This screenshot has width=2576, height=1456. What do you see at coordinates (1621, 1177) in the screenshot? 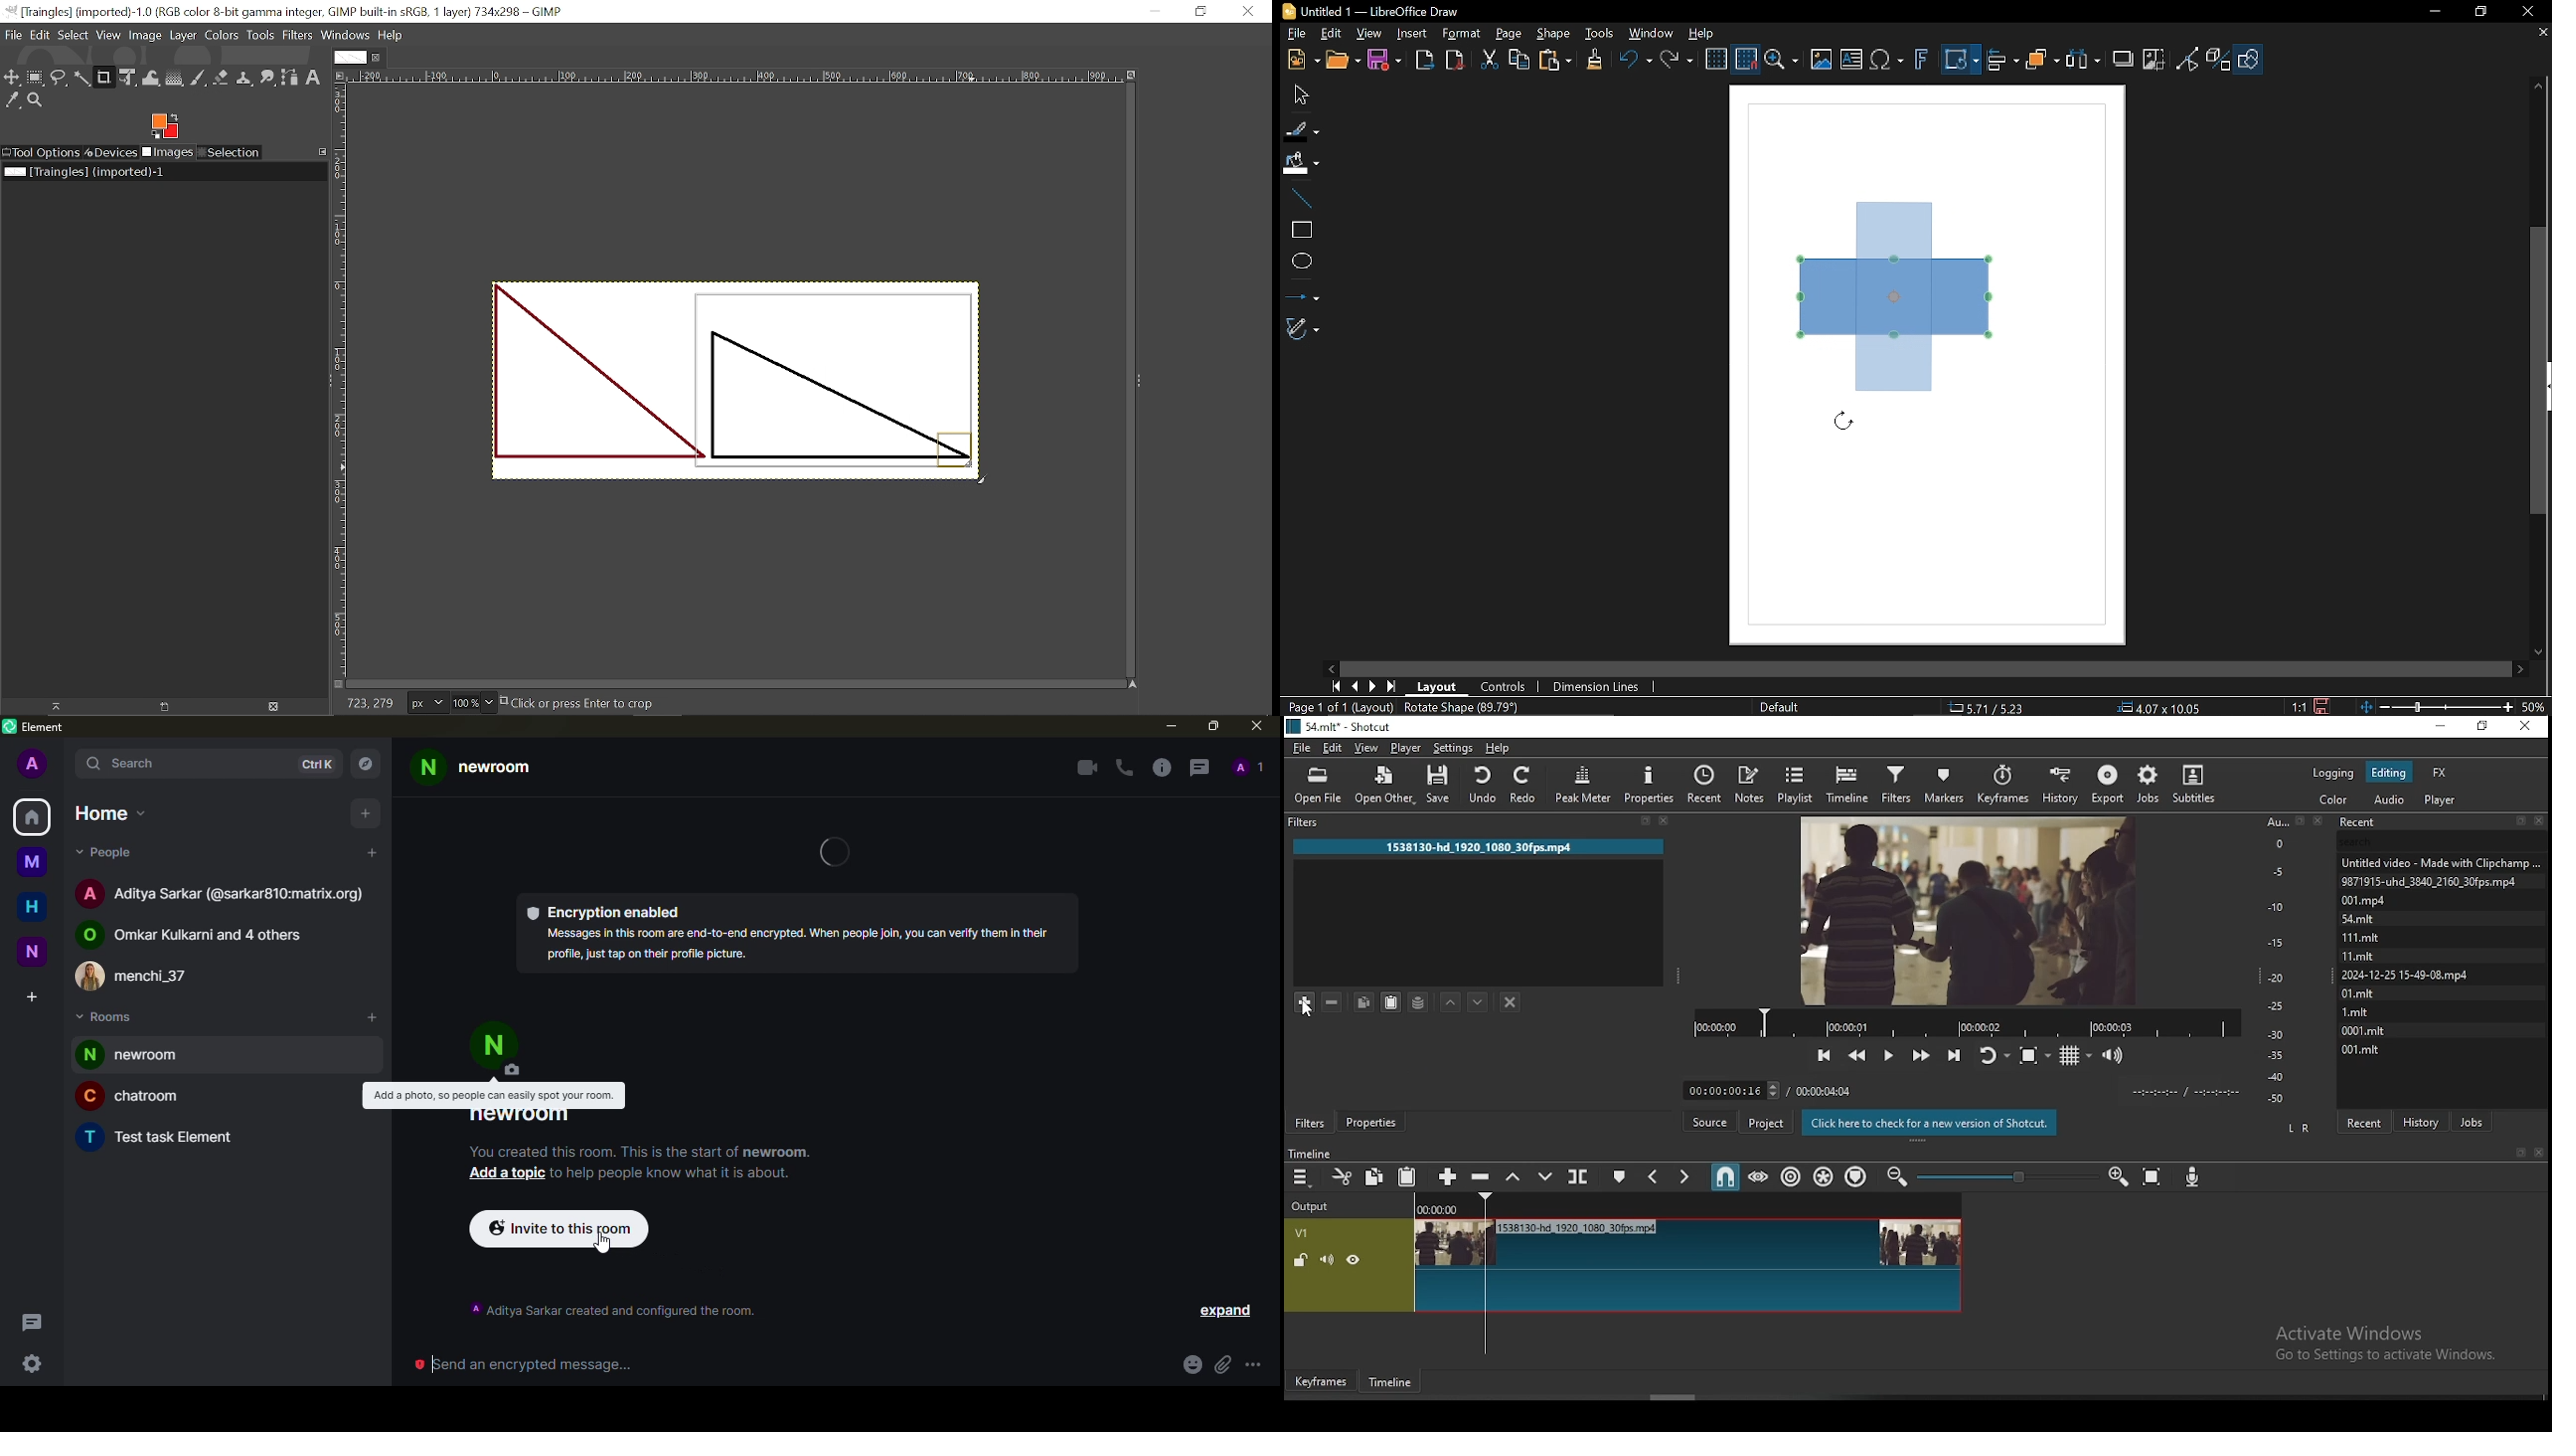
I see `create/edit marker` at bounding box center [1621, 1177].